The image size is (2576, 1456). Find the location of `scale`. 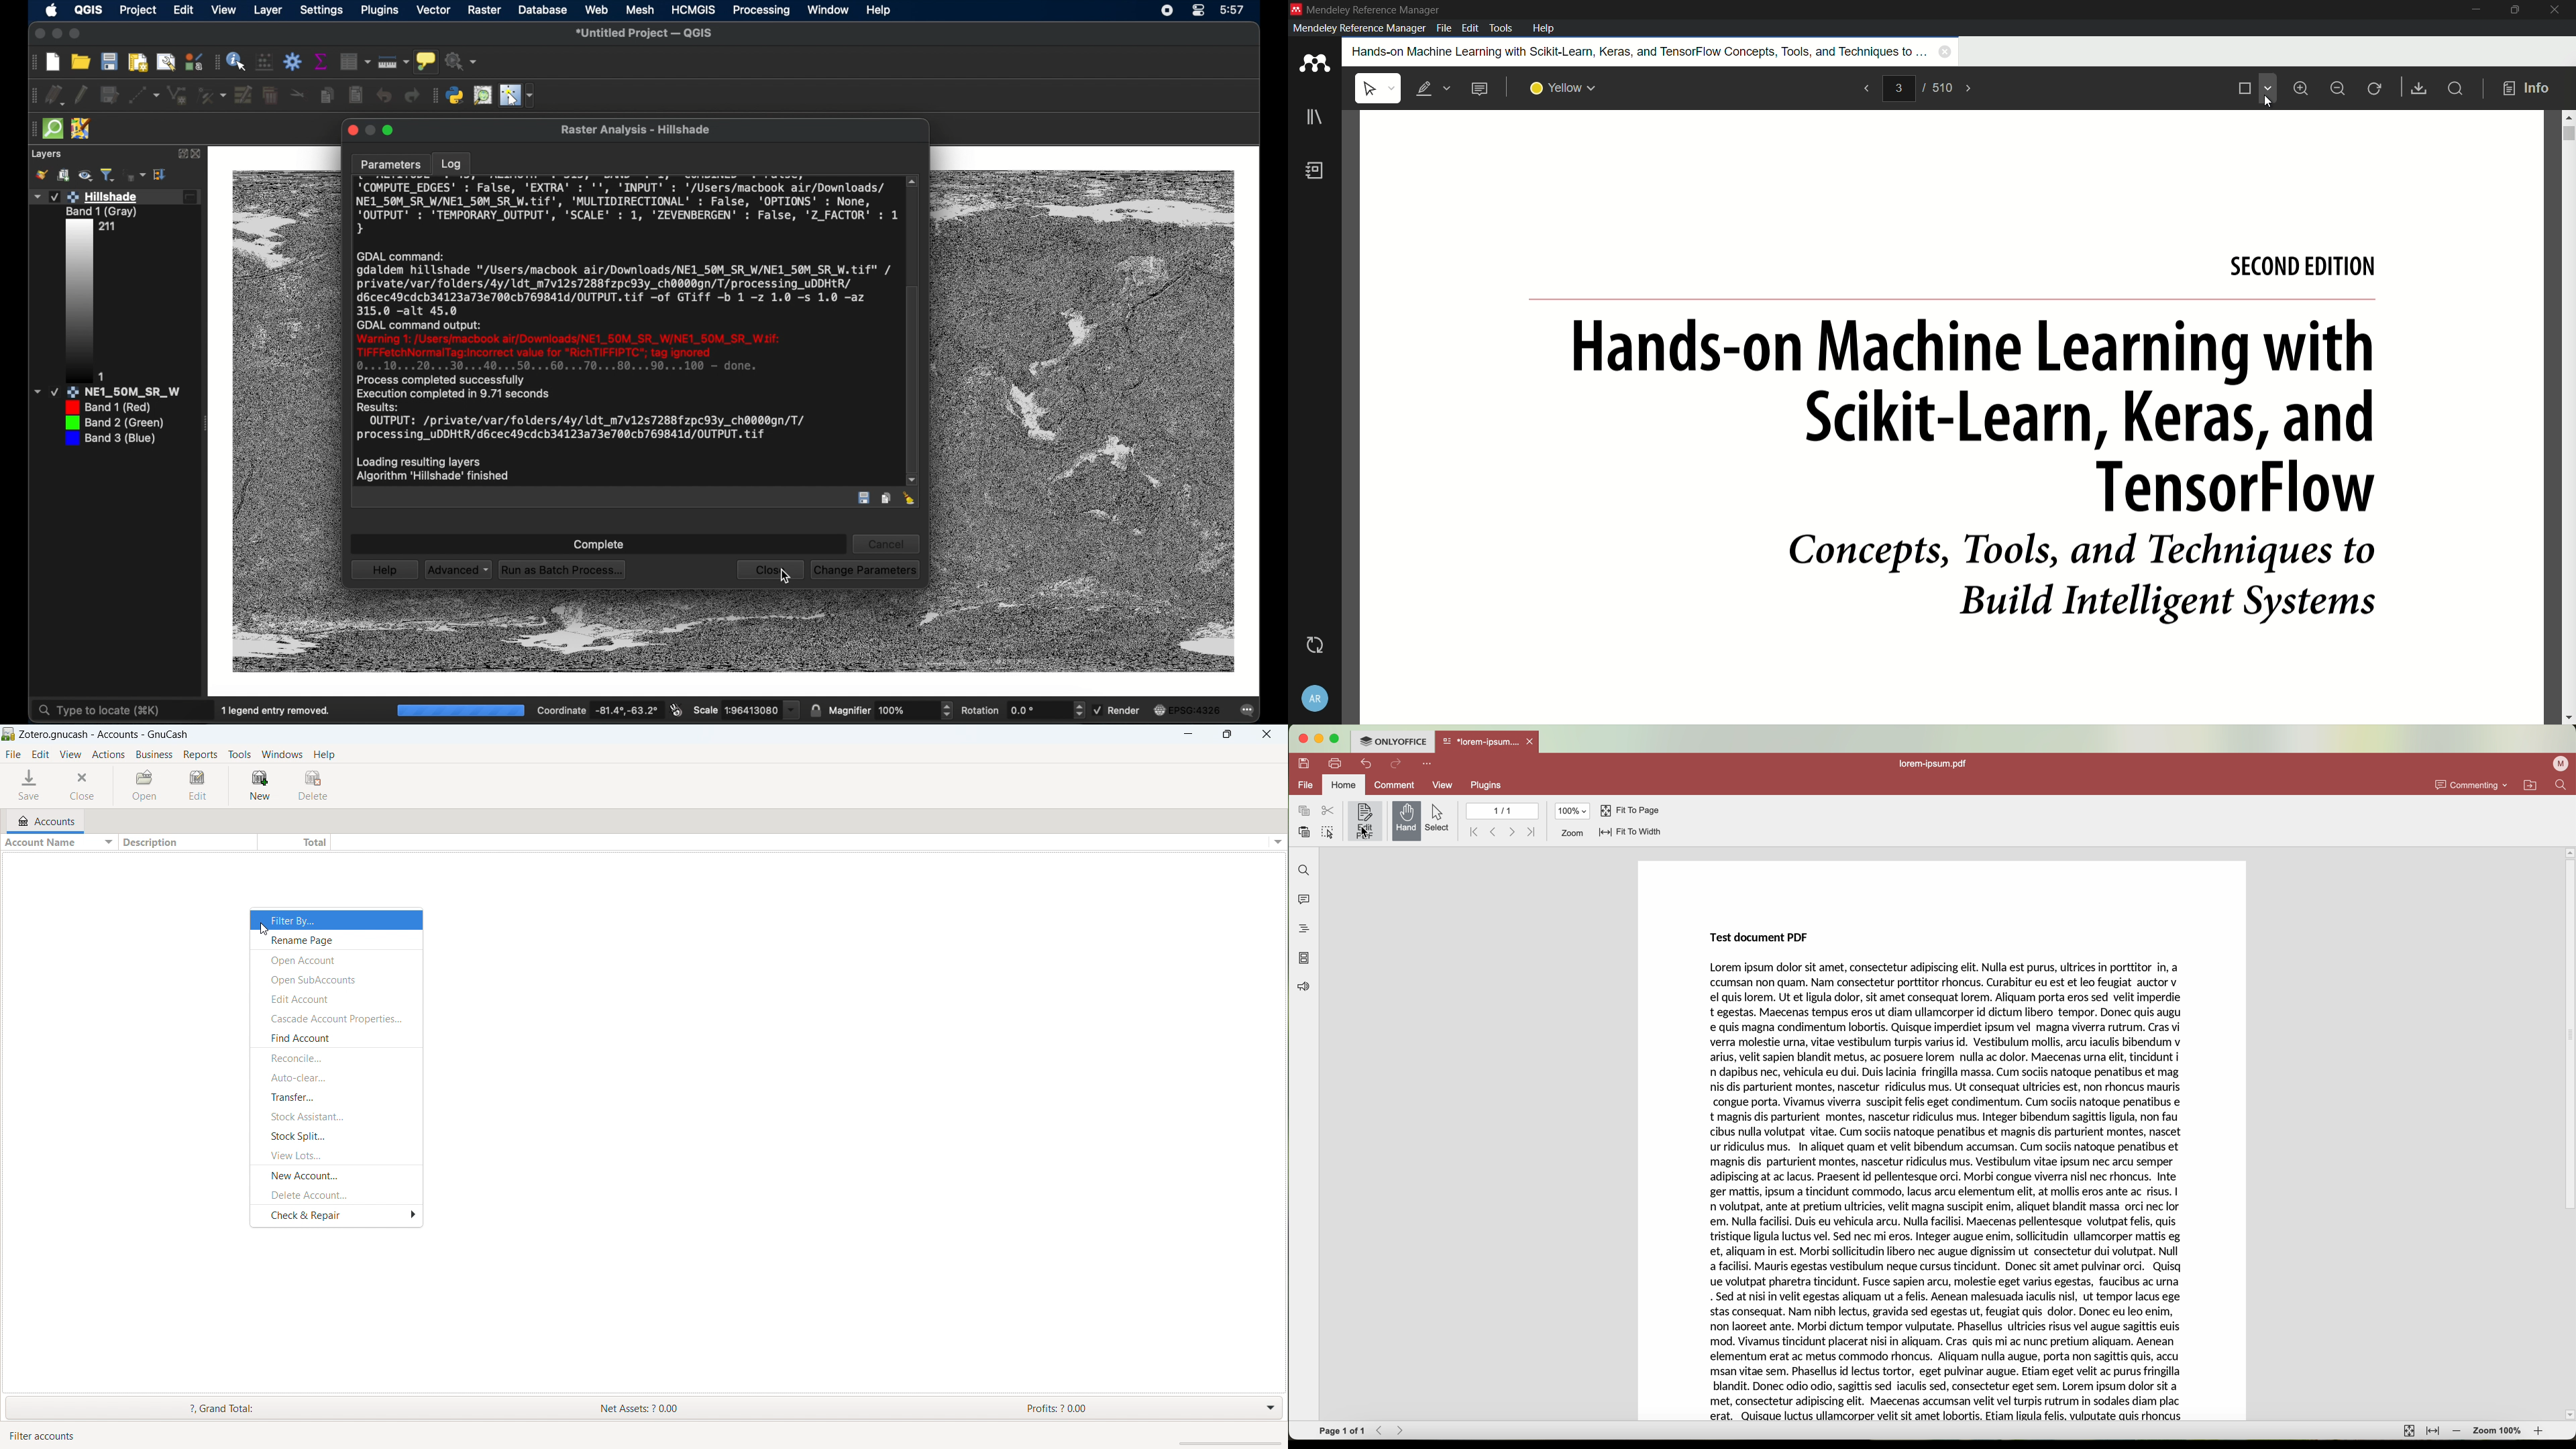

scale is located at coordinates (739, 709).